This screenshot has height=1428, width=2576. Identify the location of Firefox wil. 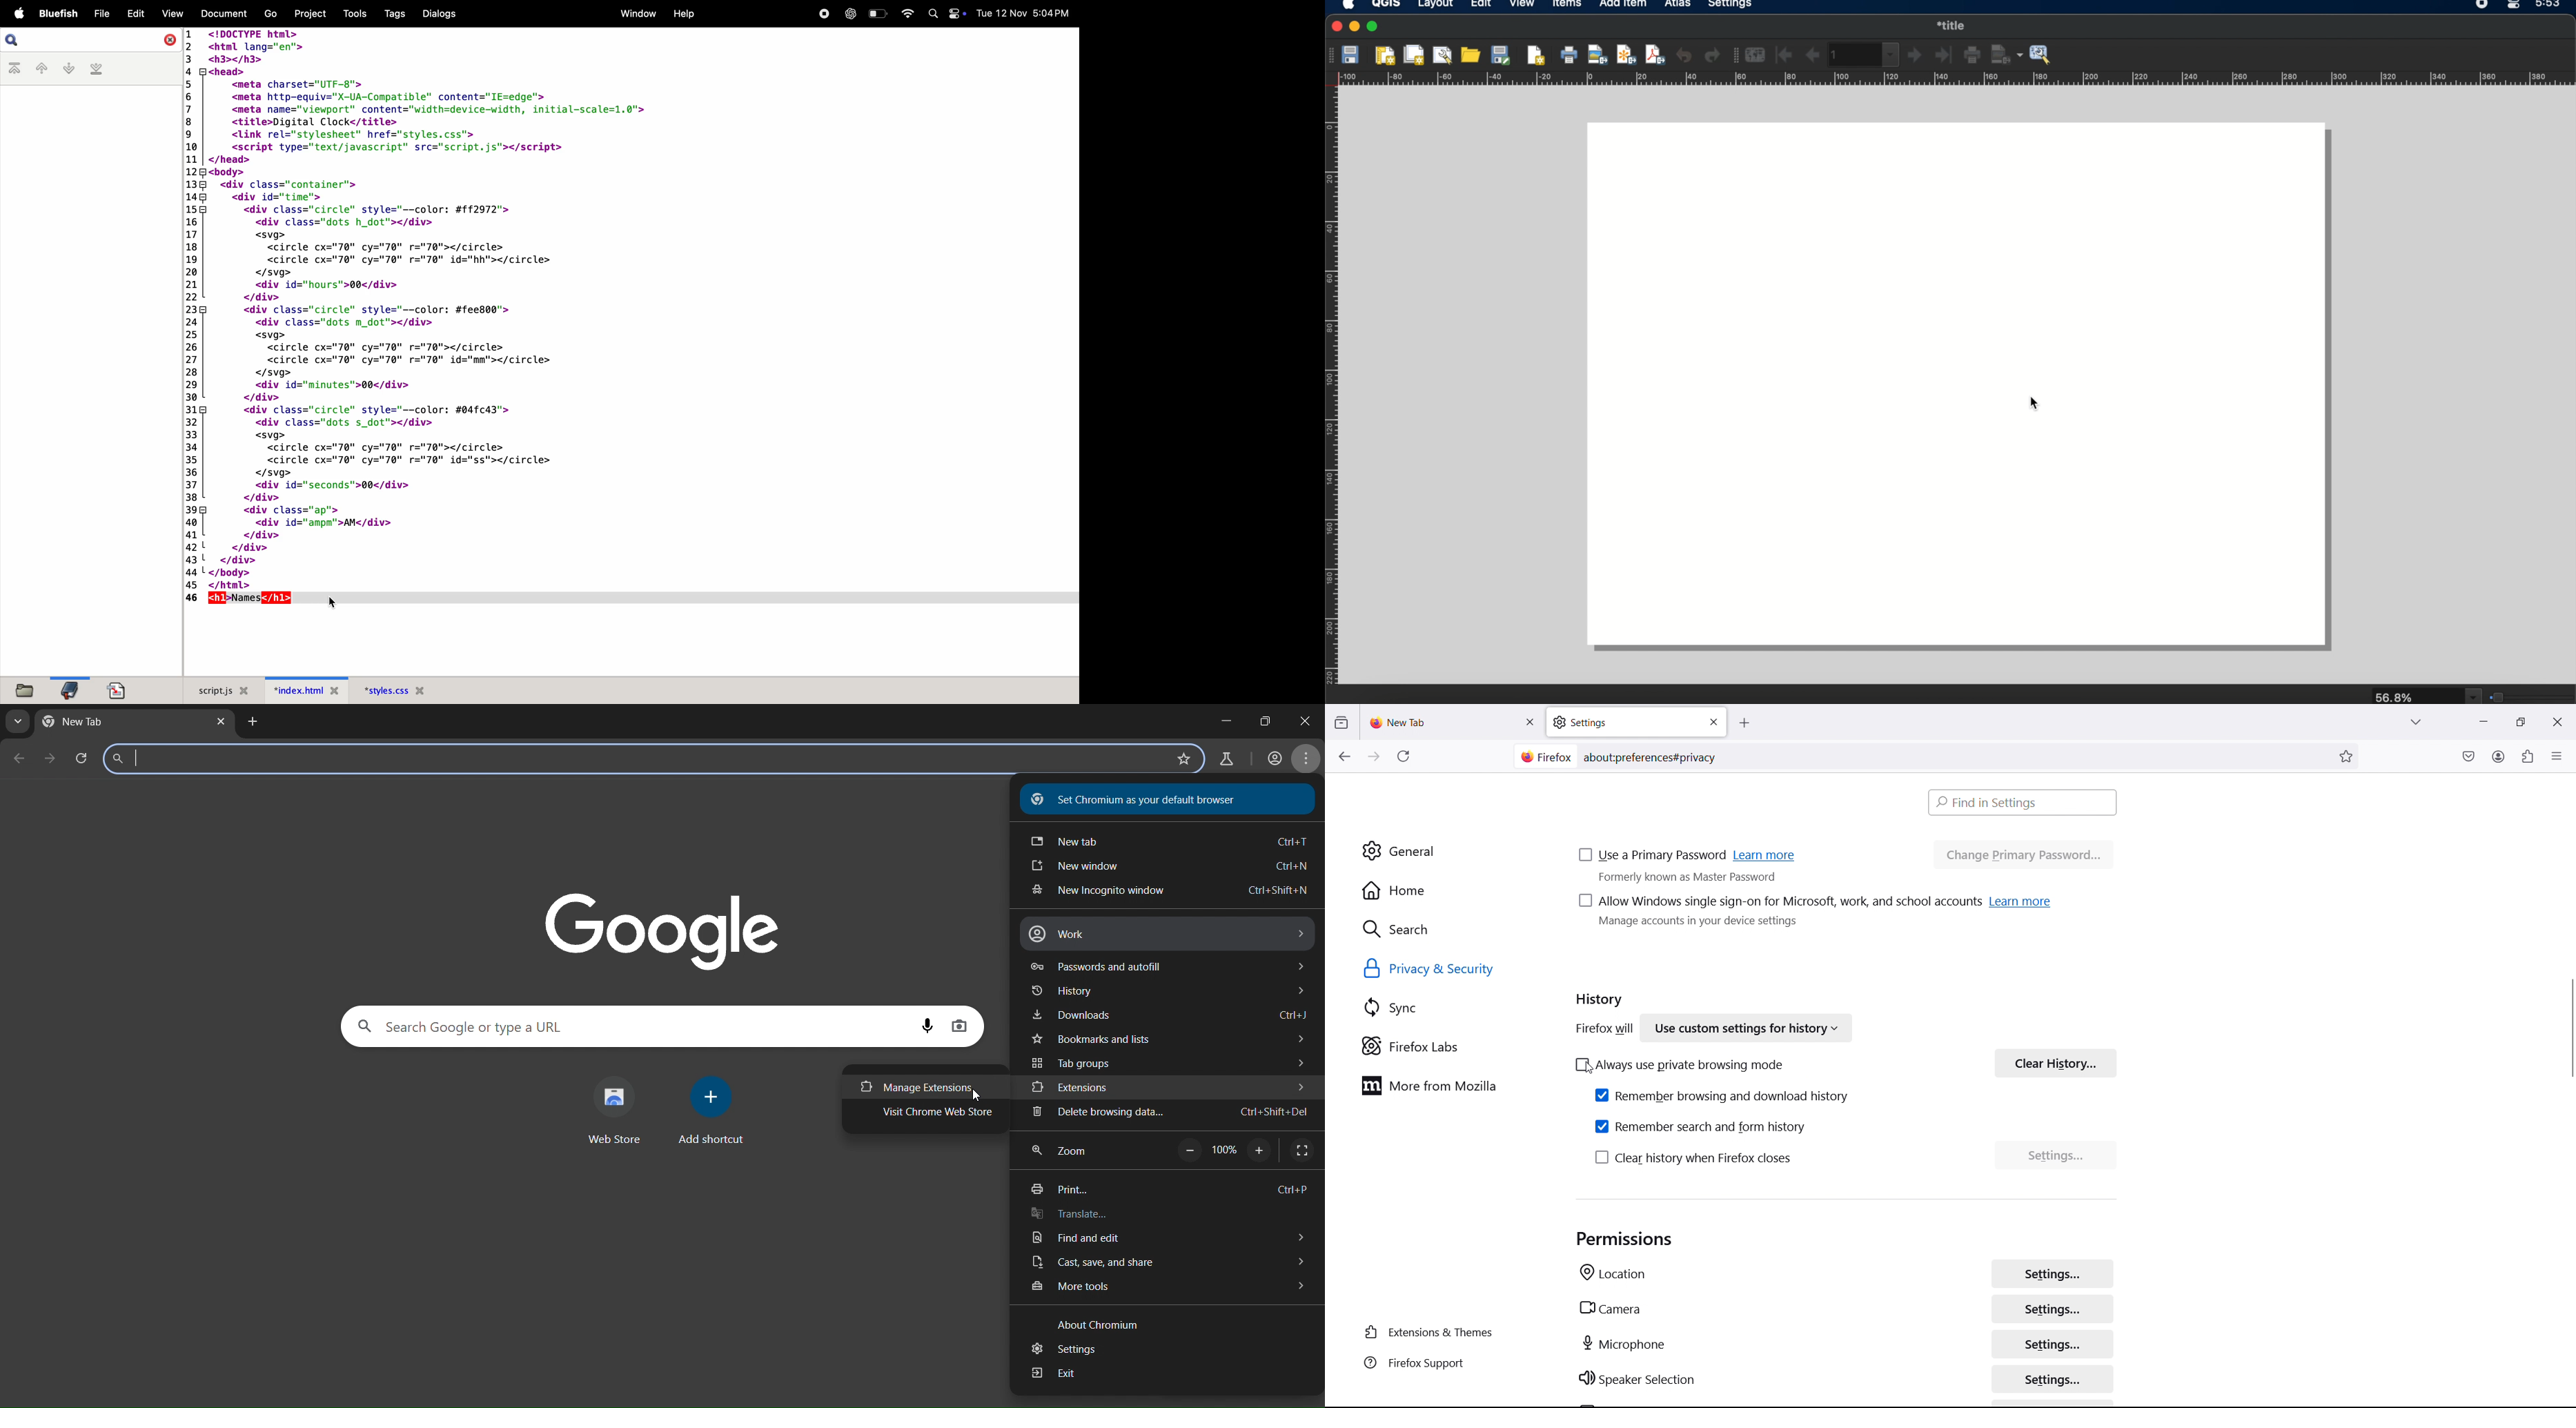
(1601, 1030).